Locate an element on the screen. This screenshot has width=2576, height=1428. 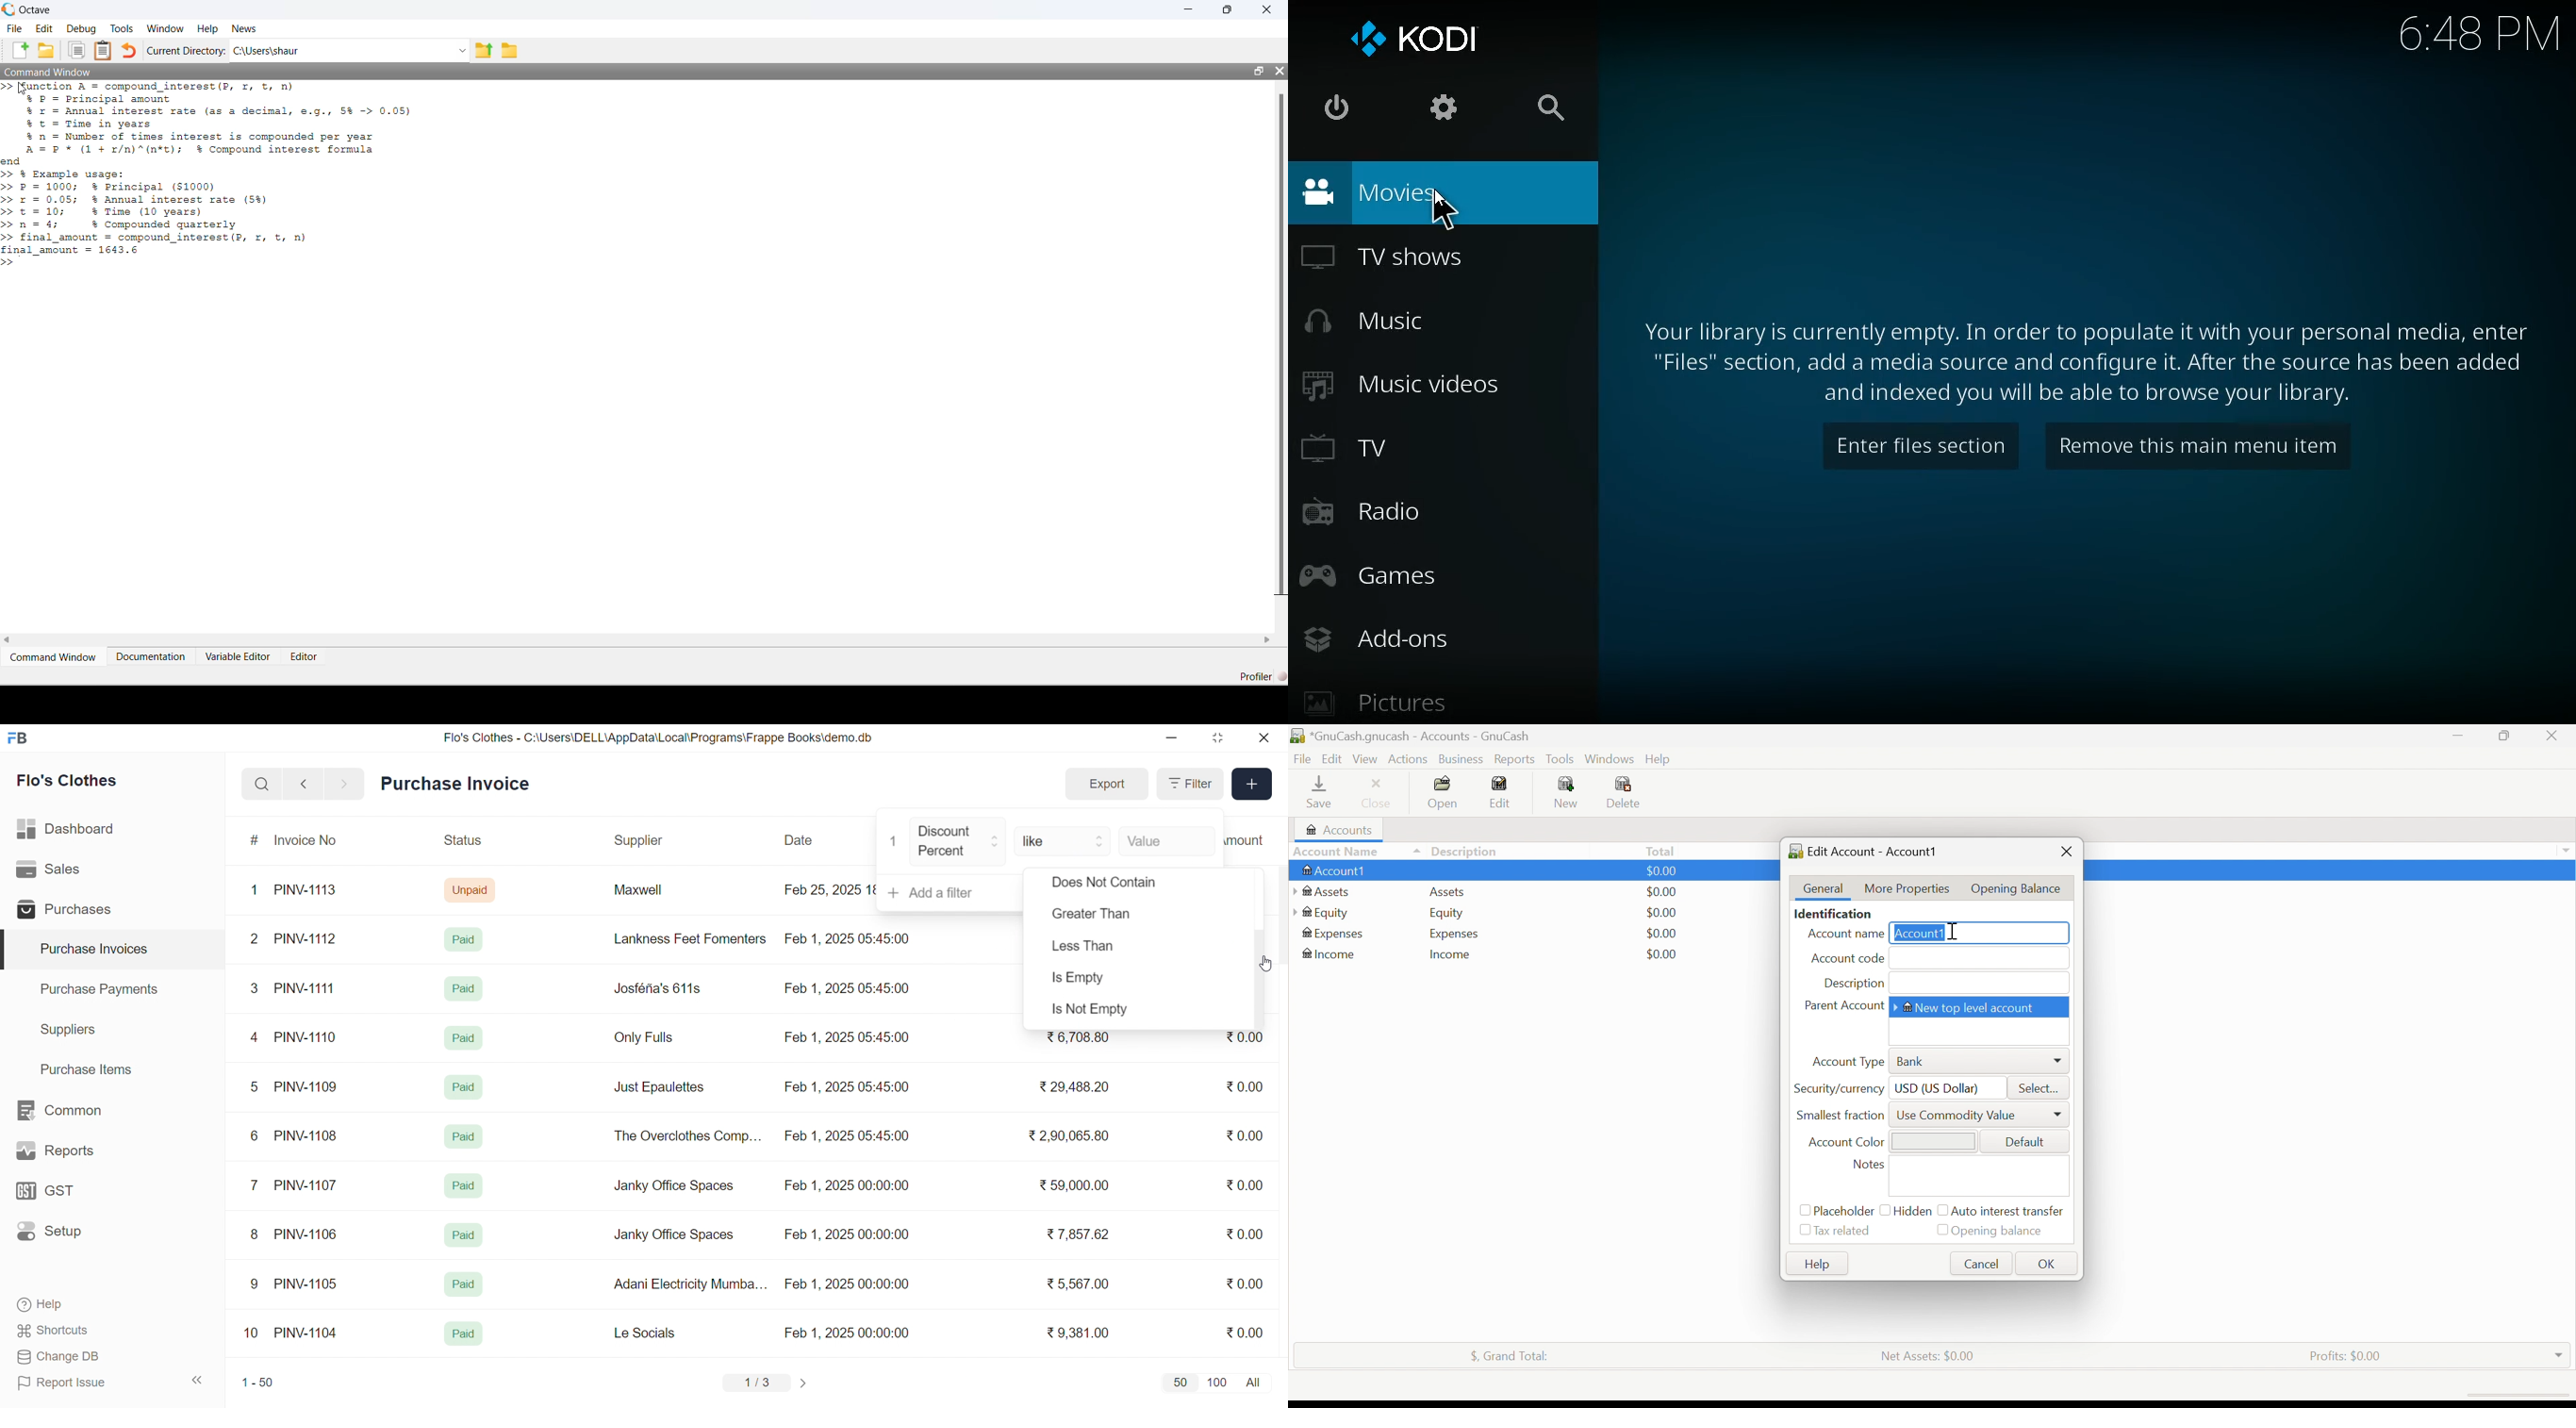
Outstanding Amount is located at coordinates (1251, 840).